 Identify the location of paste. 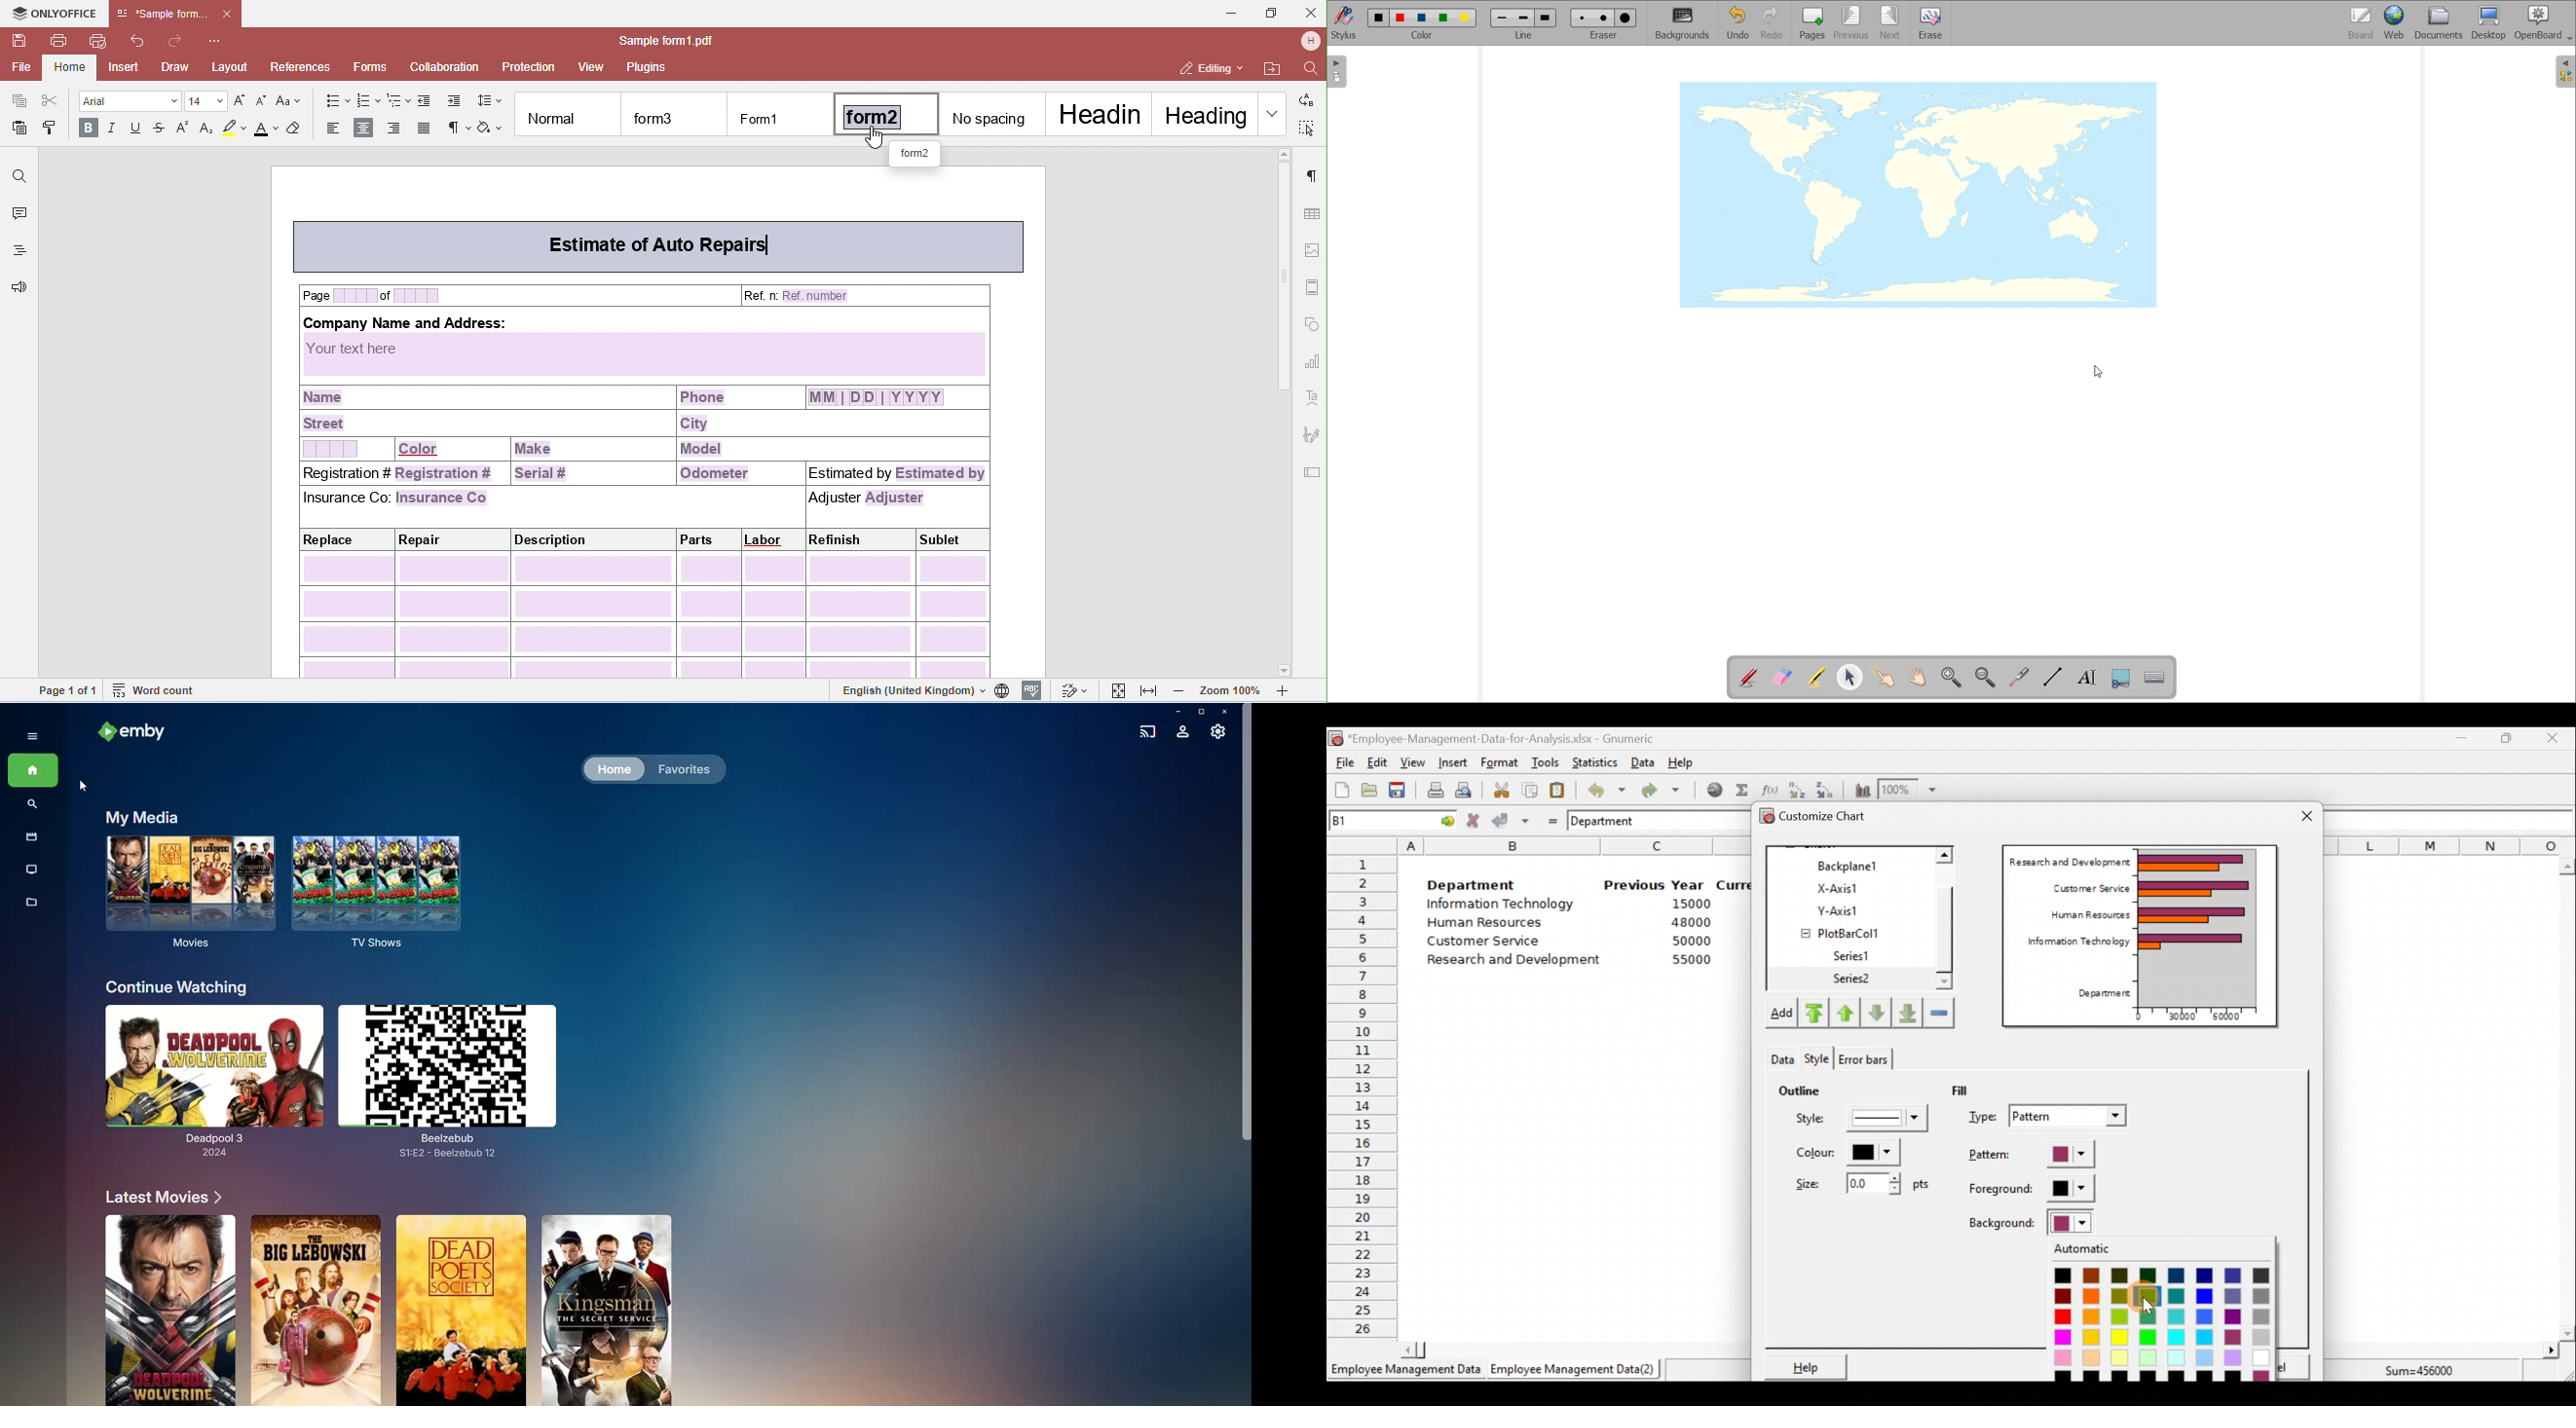
(20, 128).